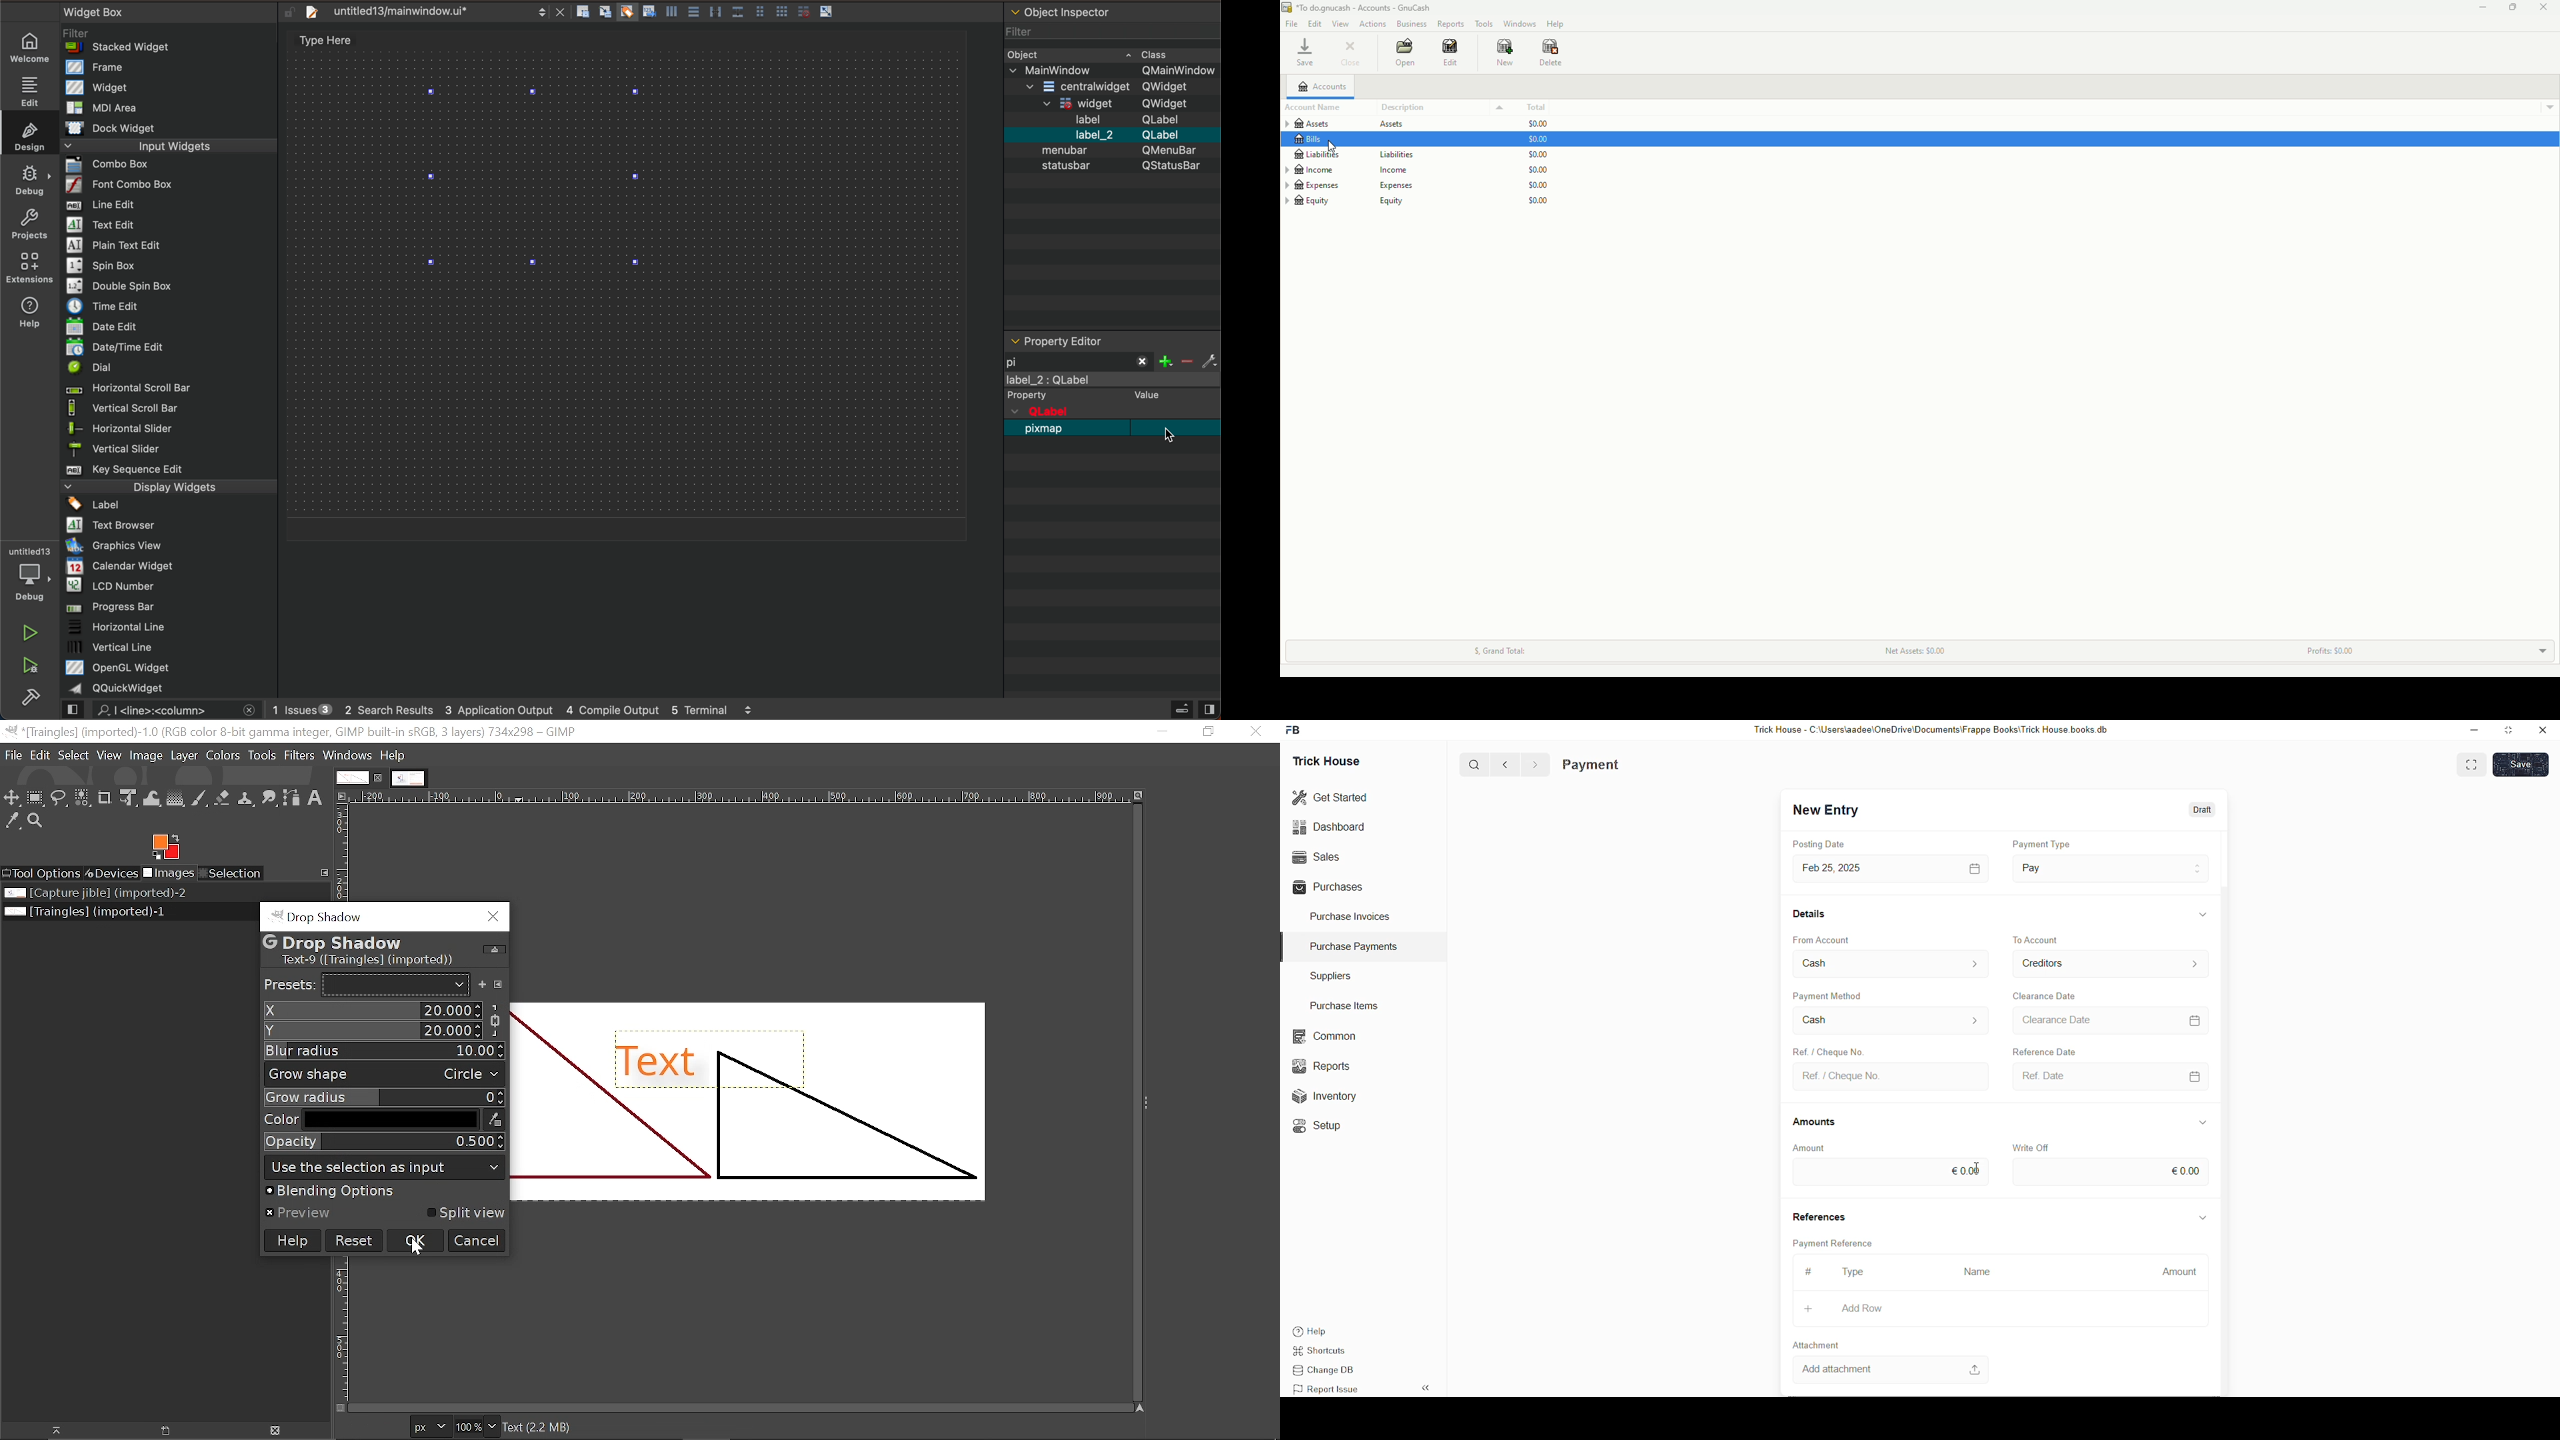 The width and height of the screenshot is (2576, 1456). What do you see at coordinates (1811, 1123) in the screenshot?
I see `Amounts` at bounding box center [1811, 1123].